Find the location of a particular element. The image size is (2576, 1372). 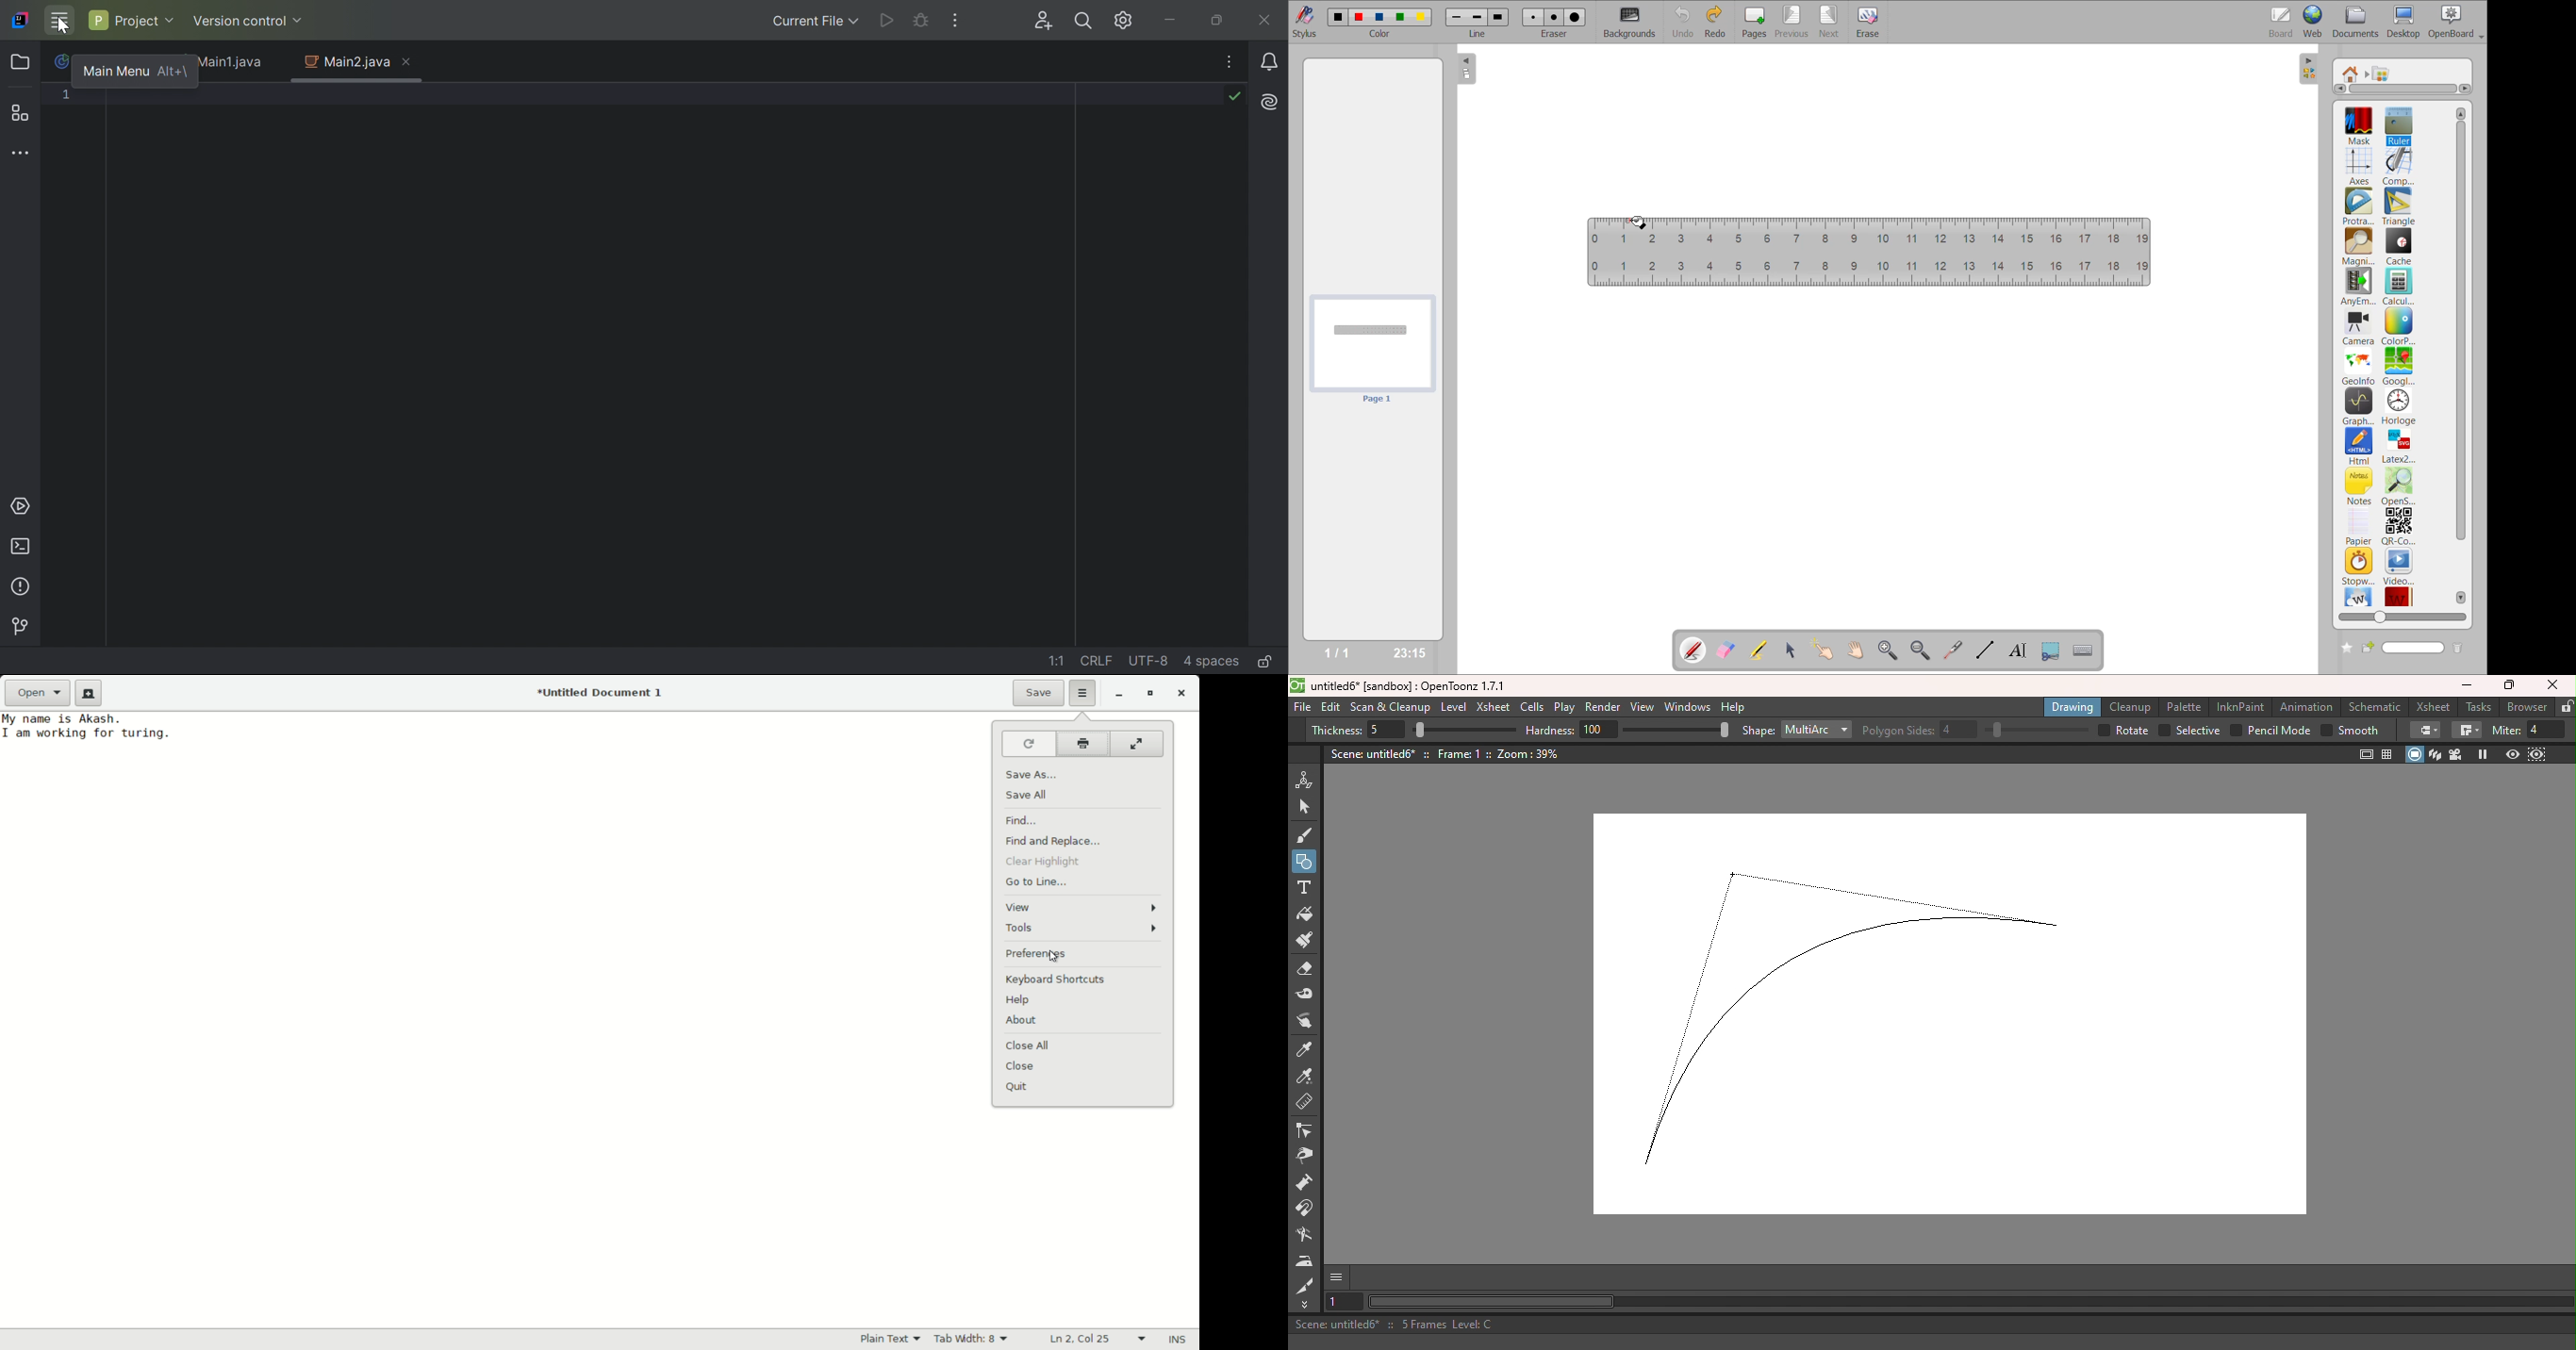

select and modify objects is located at coordinates (1793, 651).